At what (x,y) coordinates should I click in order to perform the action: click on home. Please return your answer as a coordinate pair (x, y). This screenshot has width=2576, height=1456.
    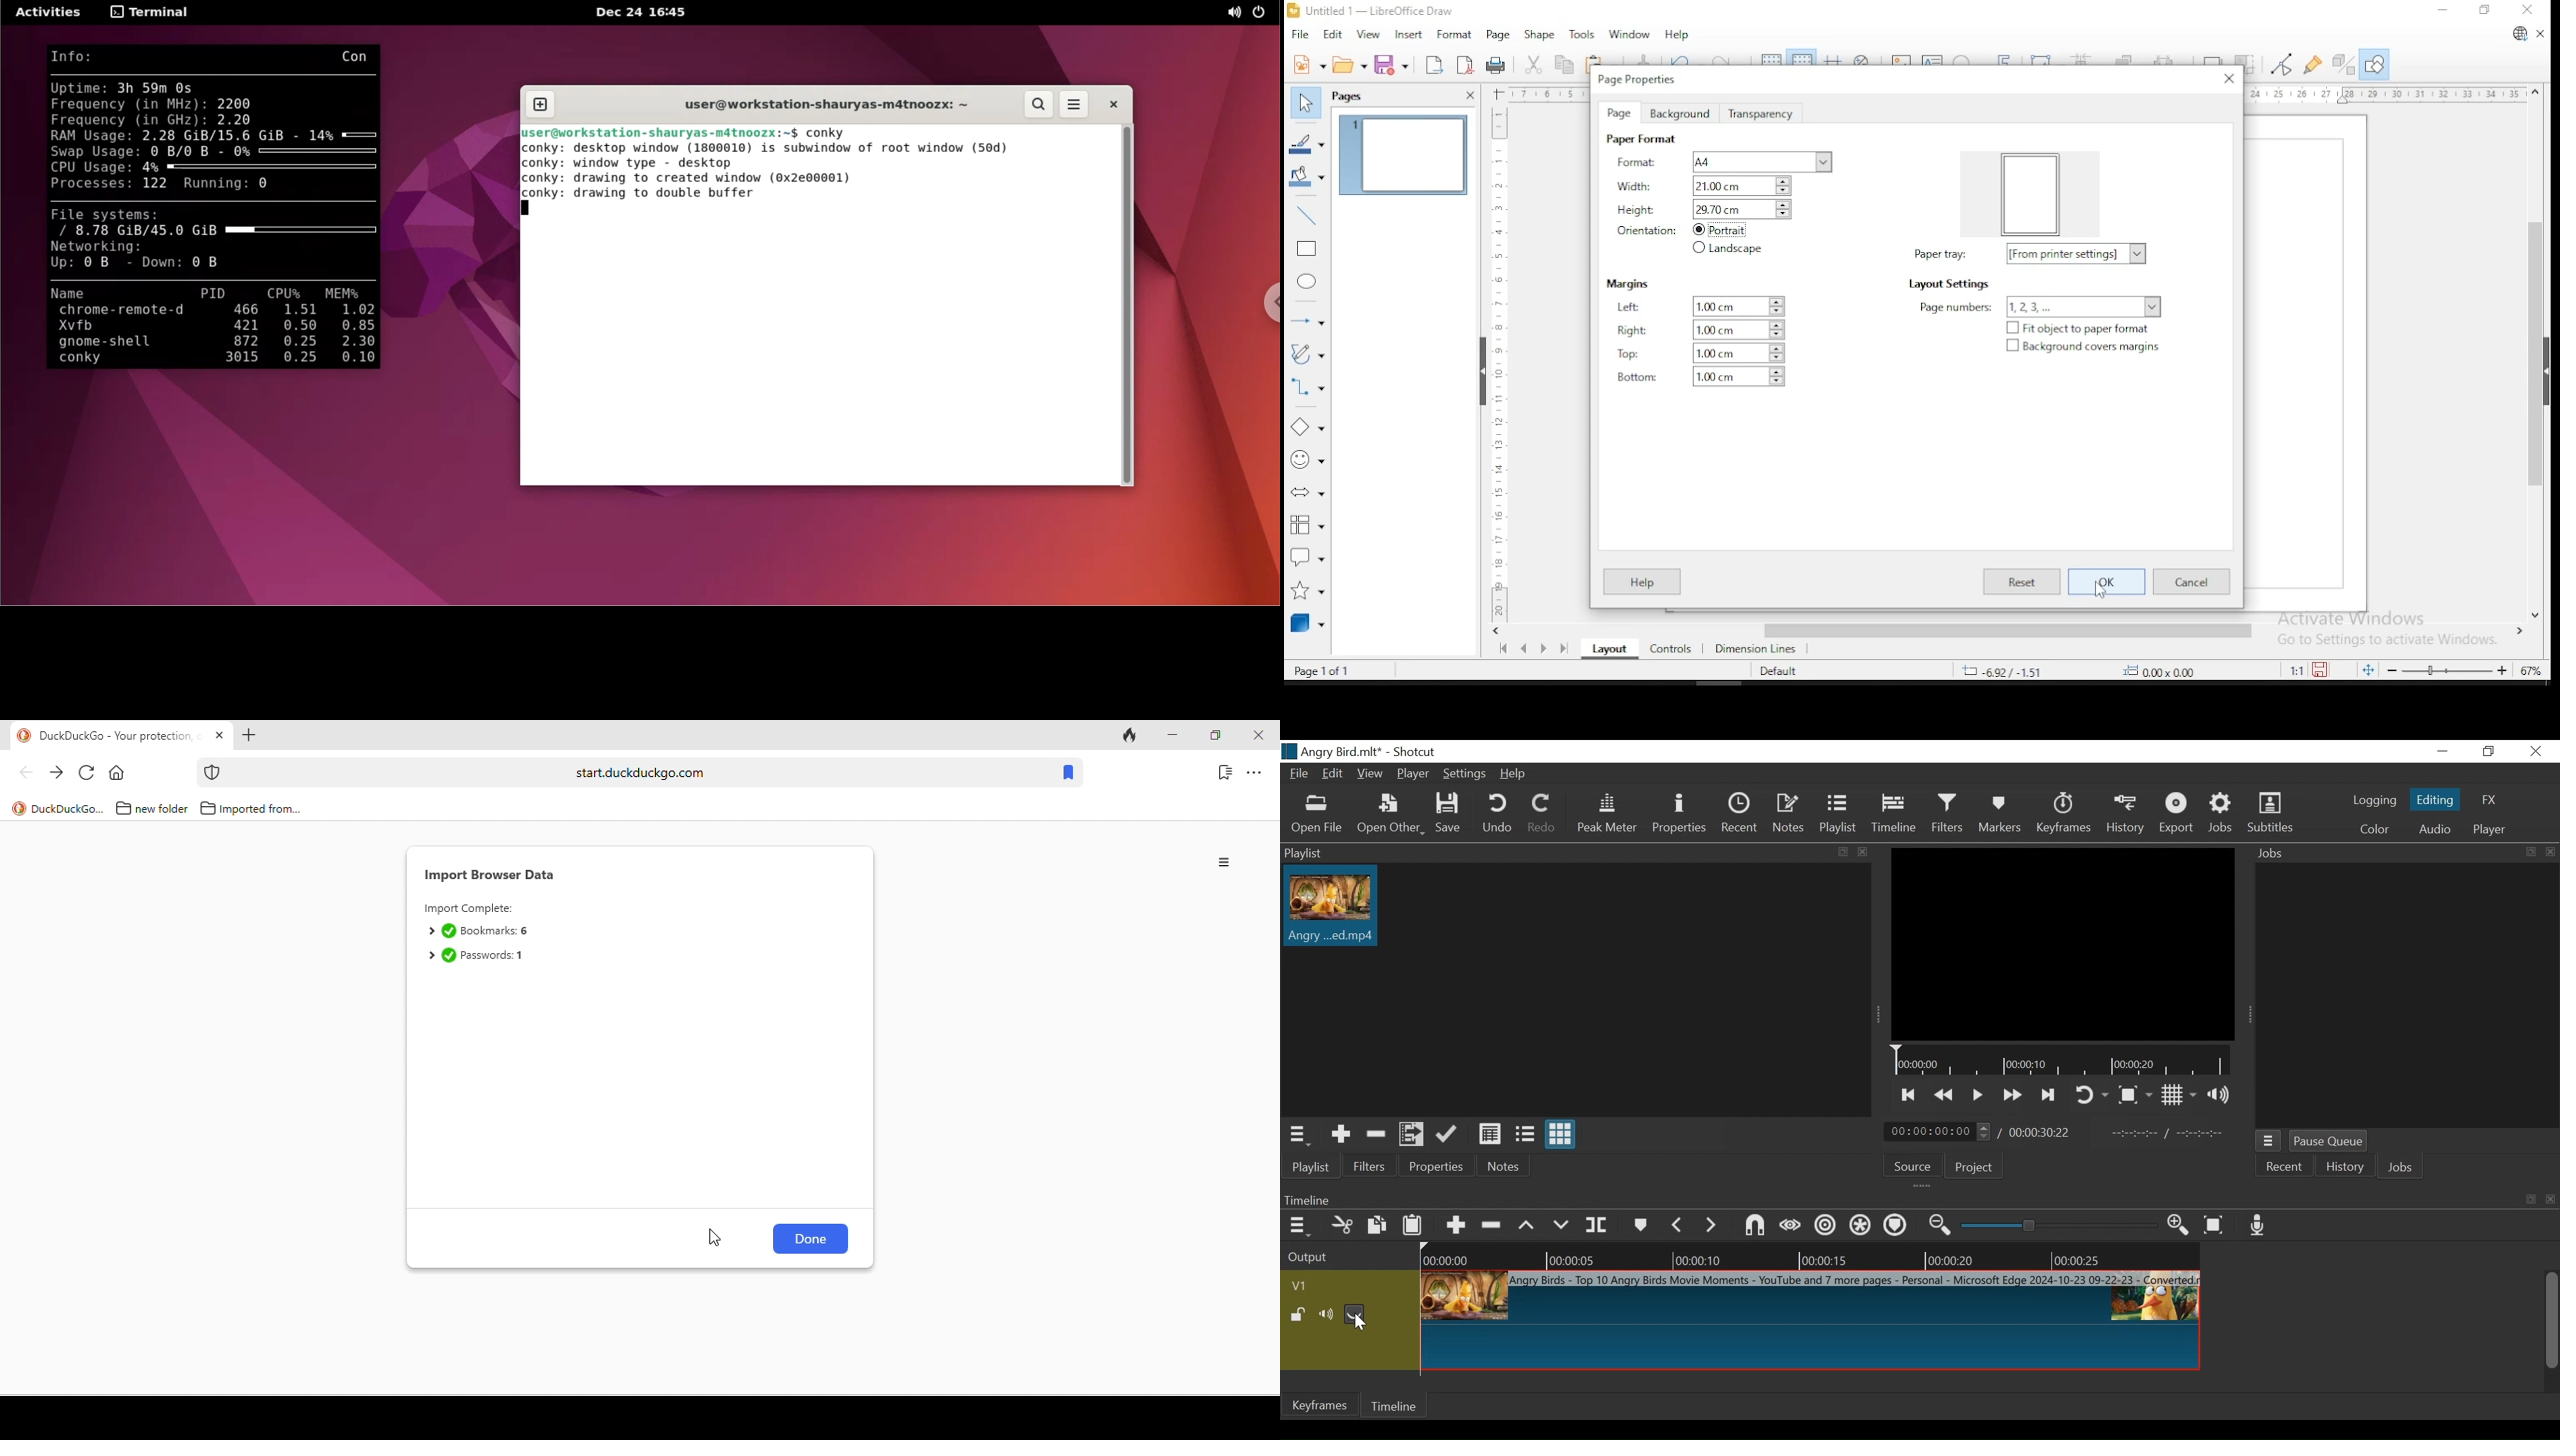
    Looking at the image, I should click on (121, 773).